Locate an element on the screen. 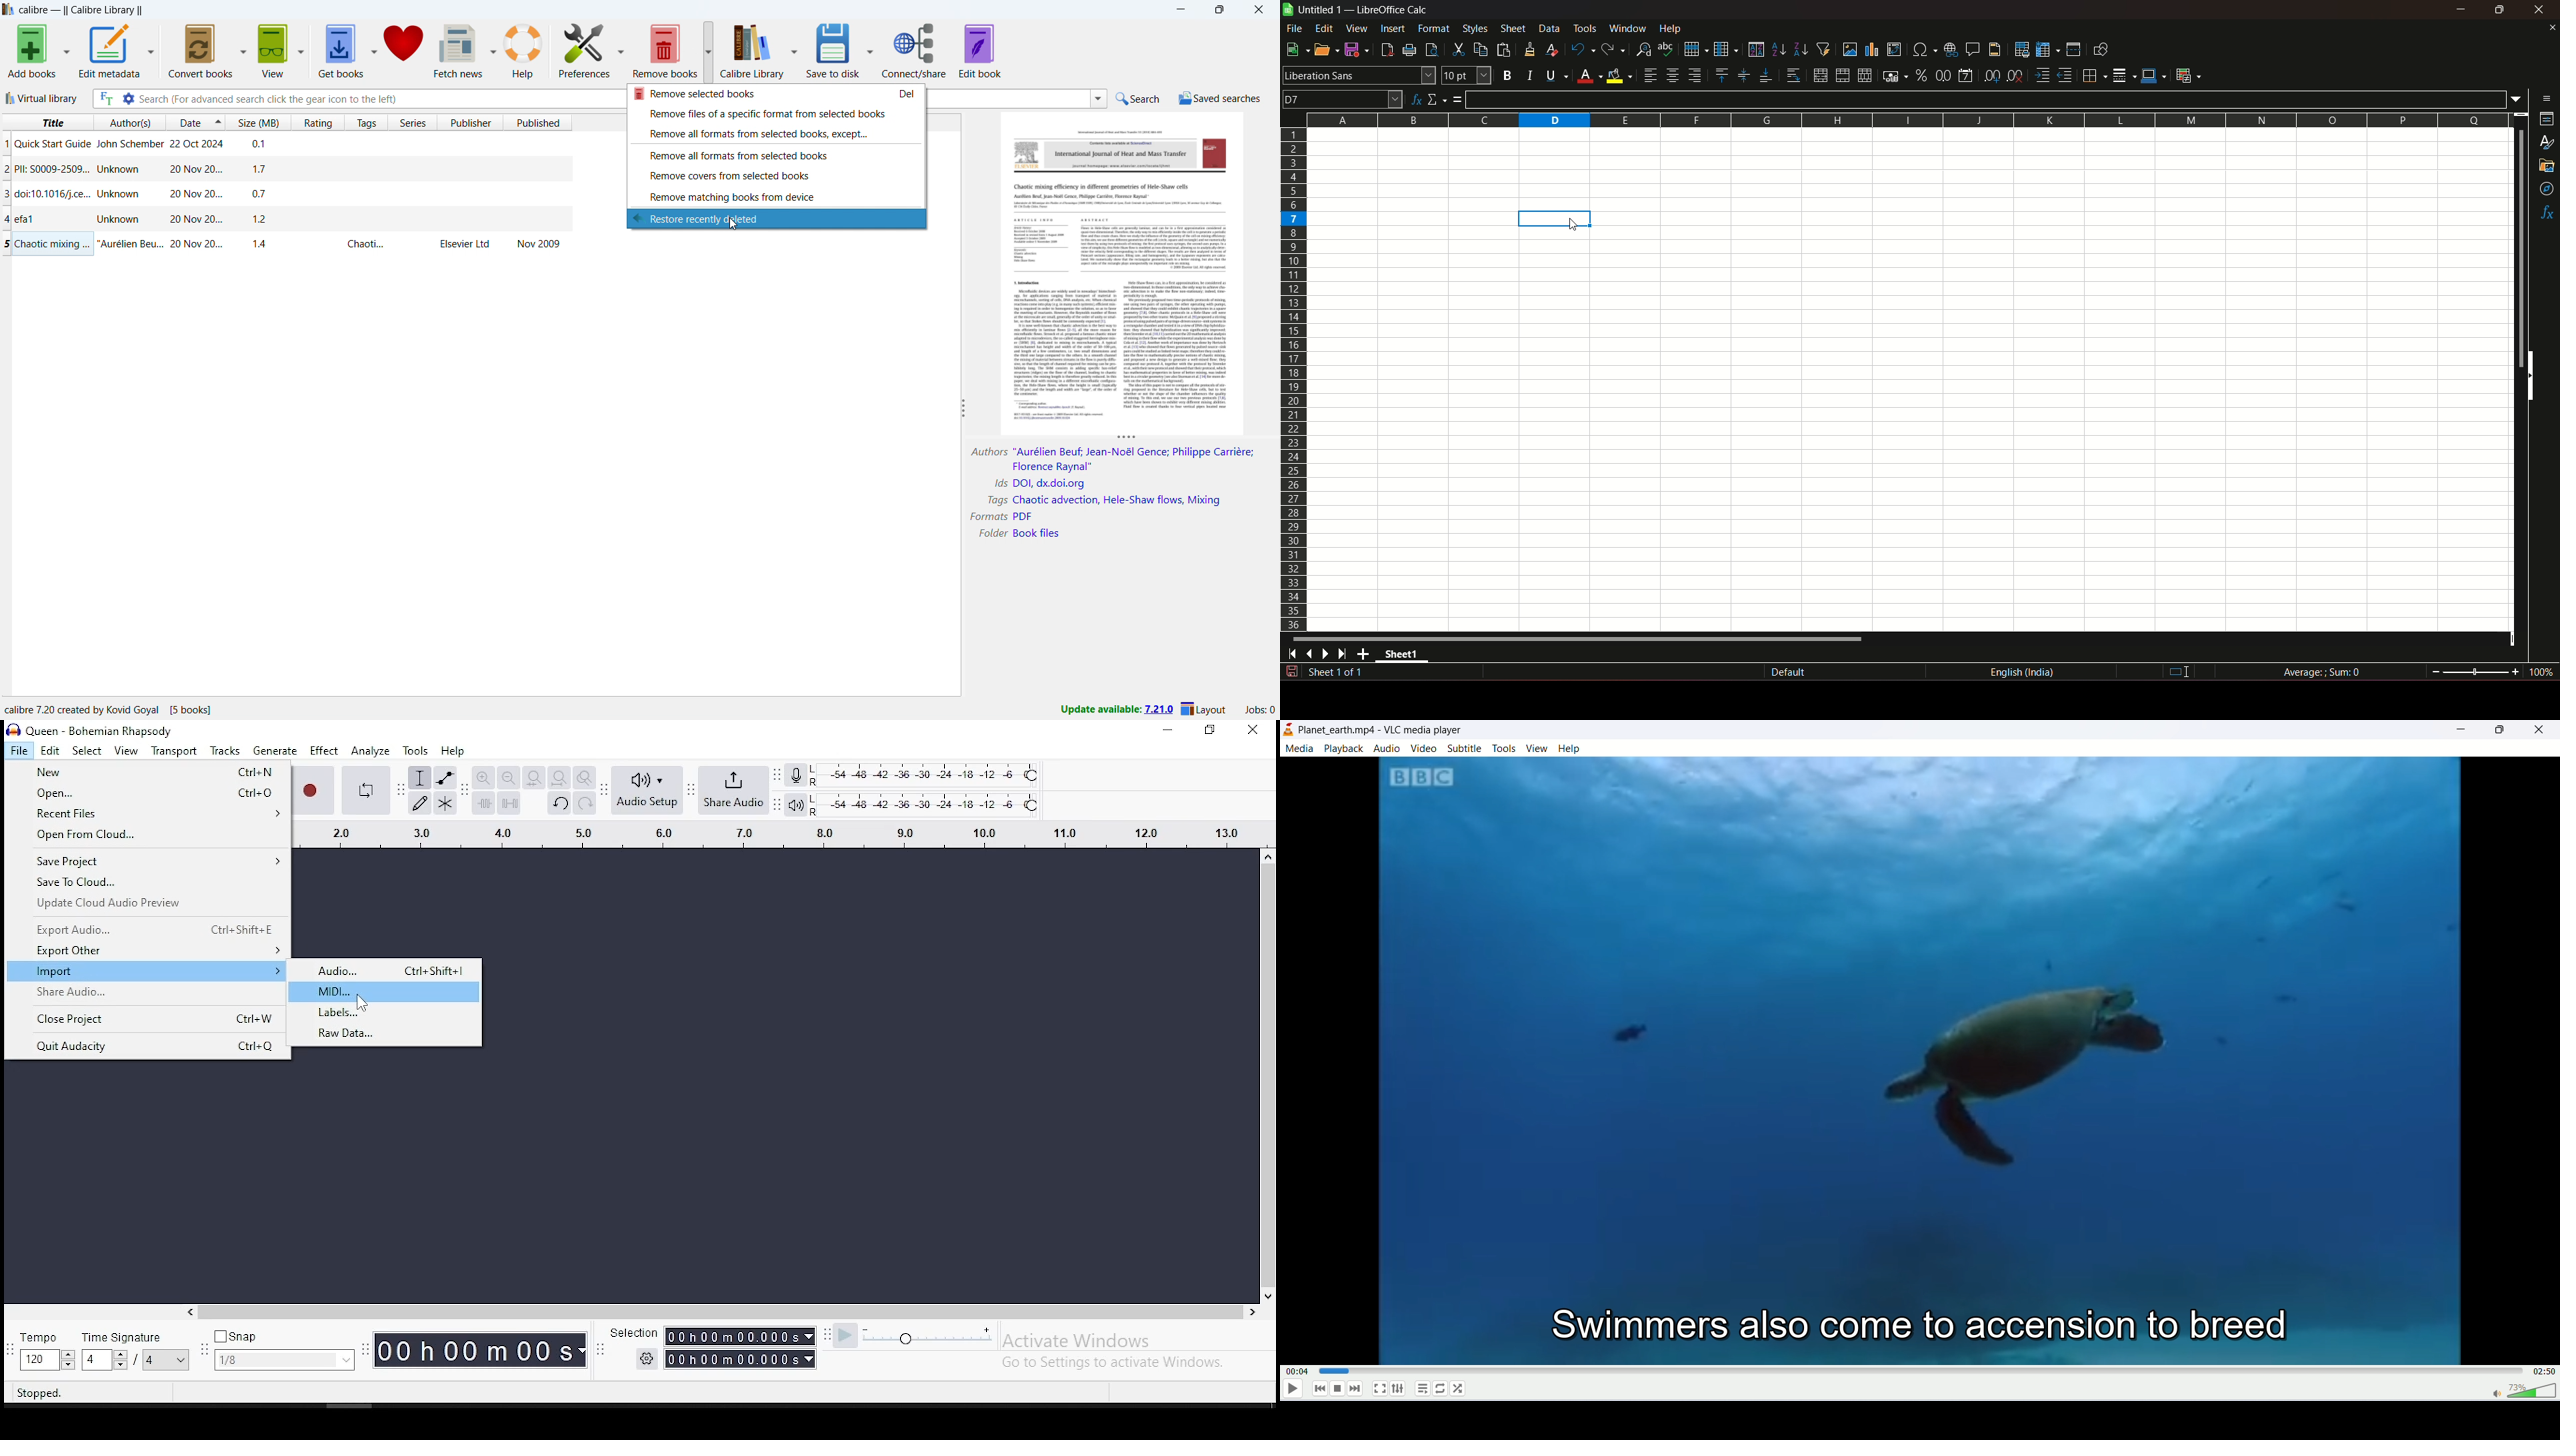 Image resolution: width=2576 pixels, height=1456 pixels. toggle print preview is located at coordinates (1430, 48).